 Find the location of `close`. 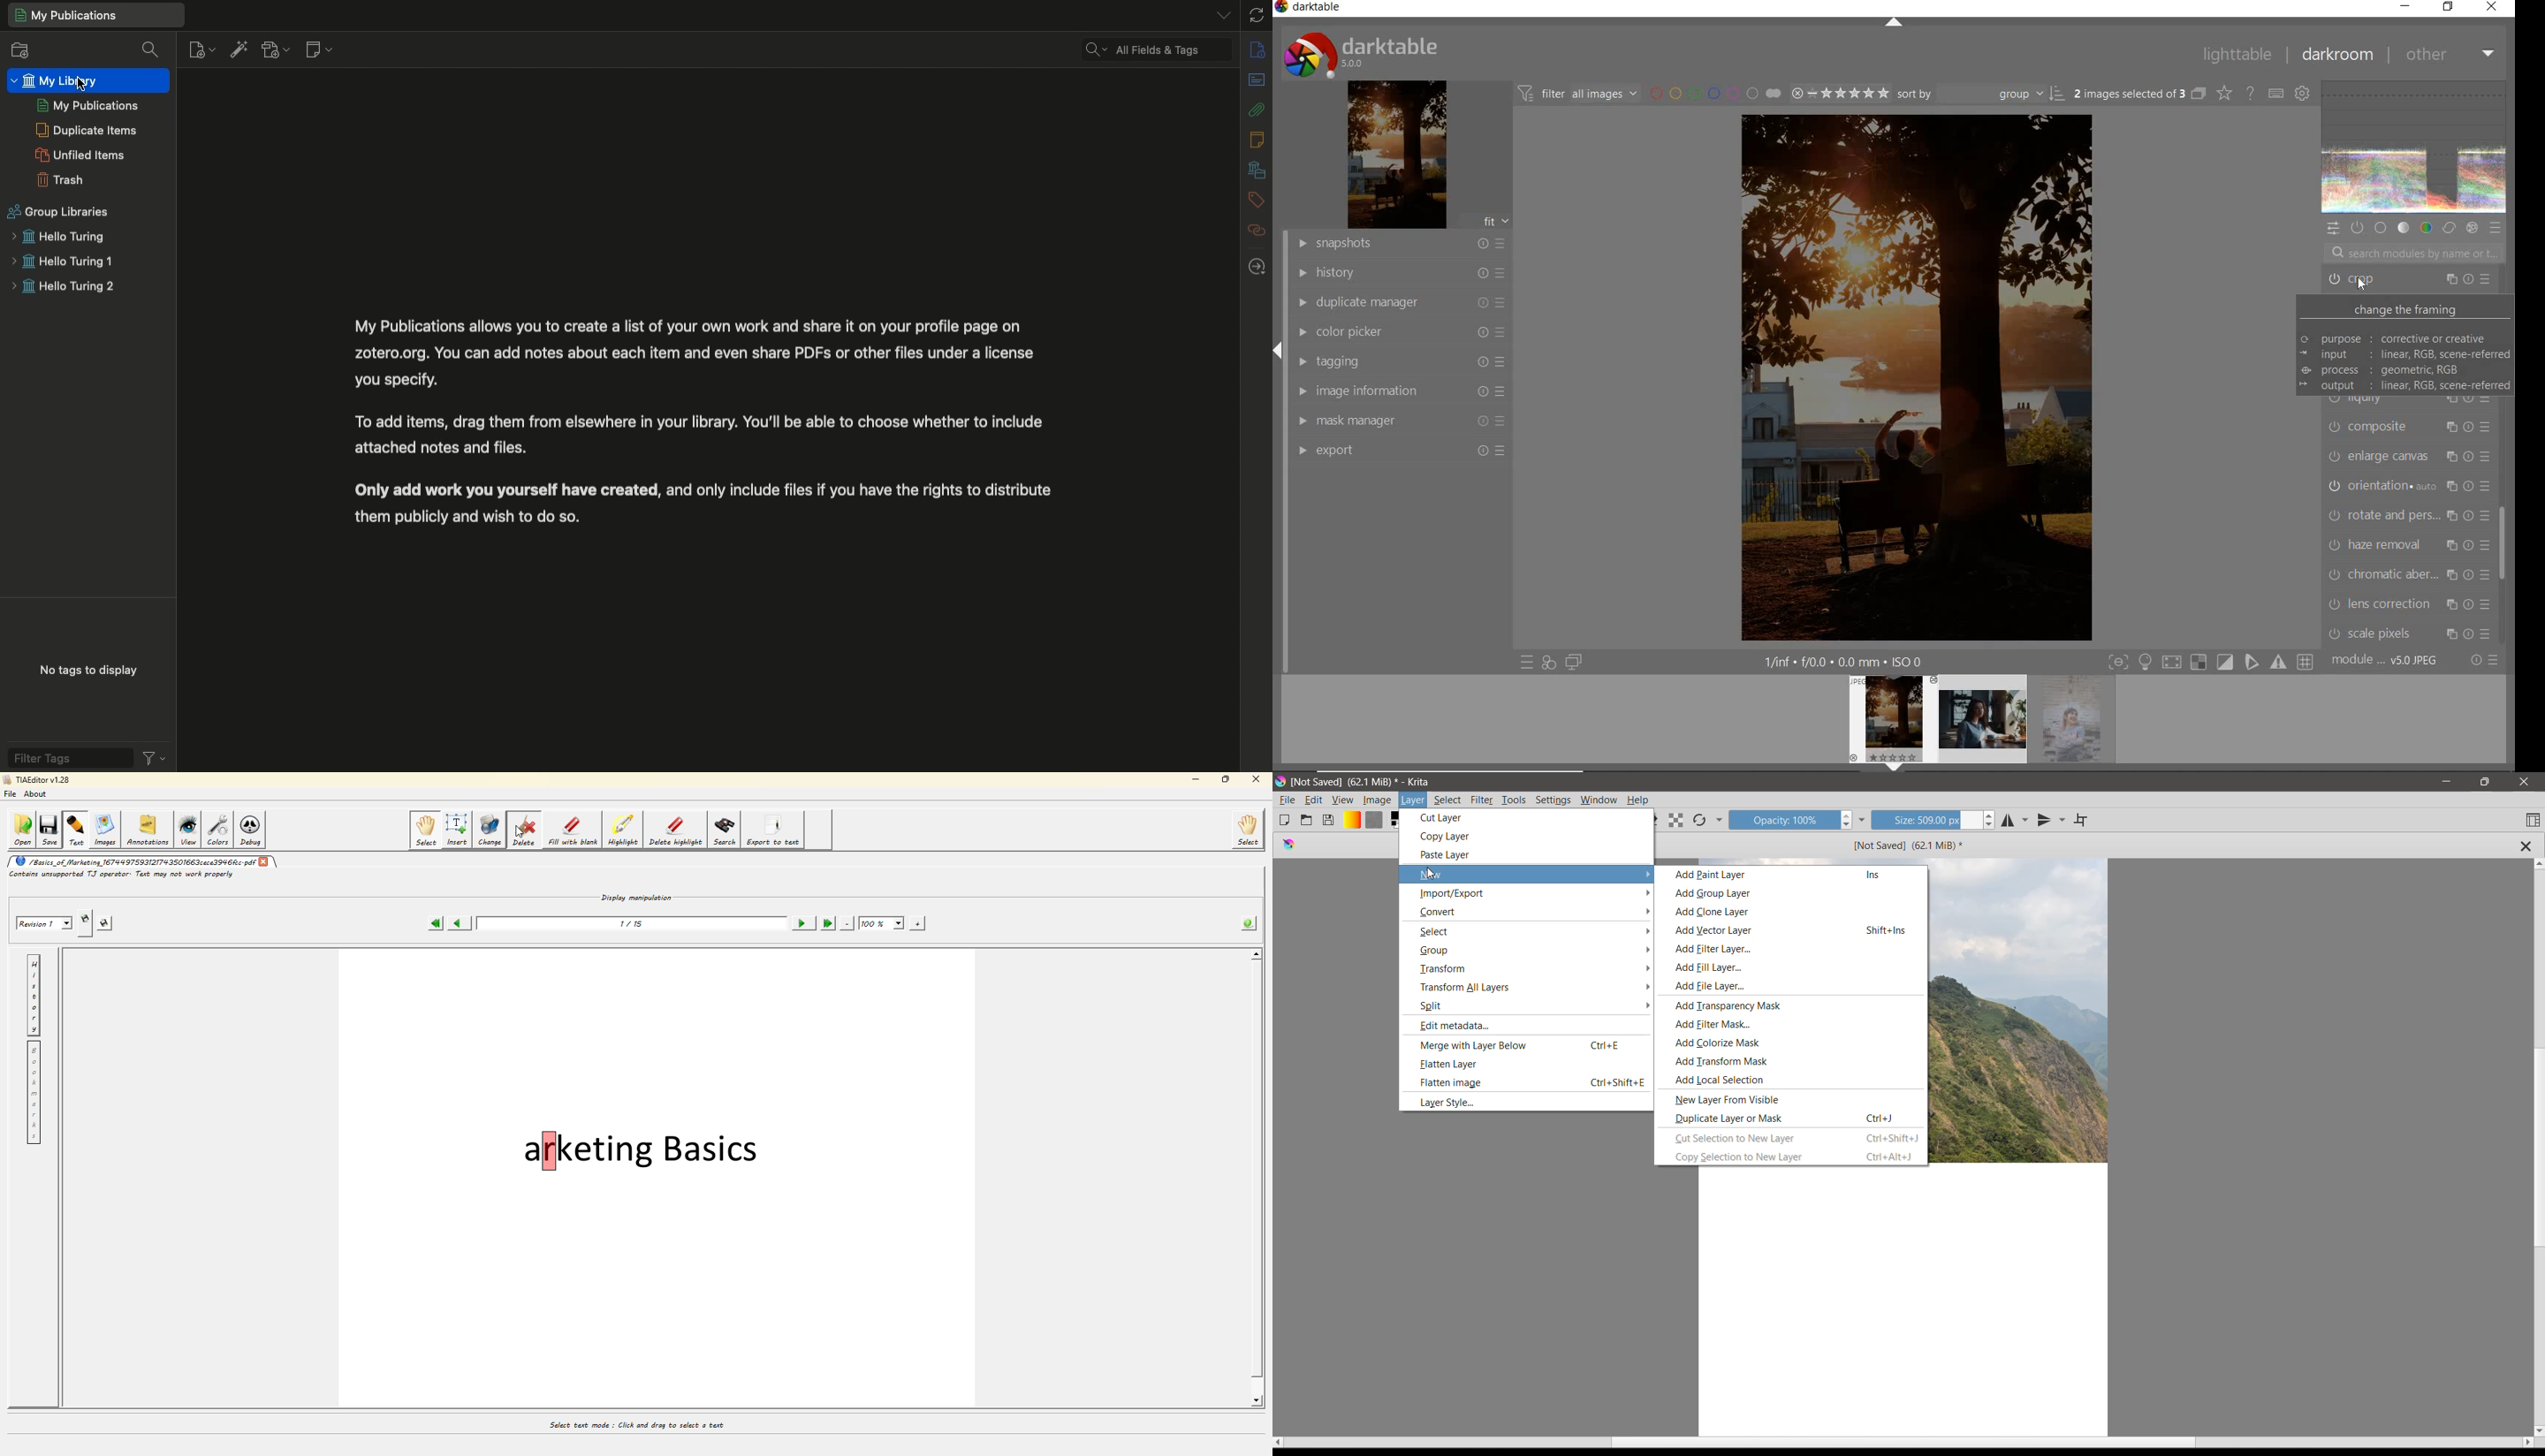

close is located at coordinates (2491, 7).